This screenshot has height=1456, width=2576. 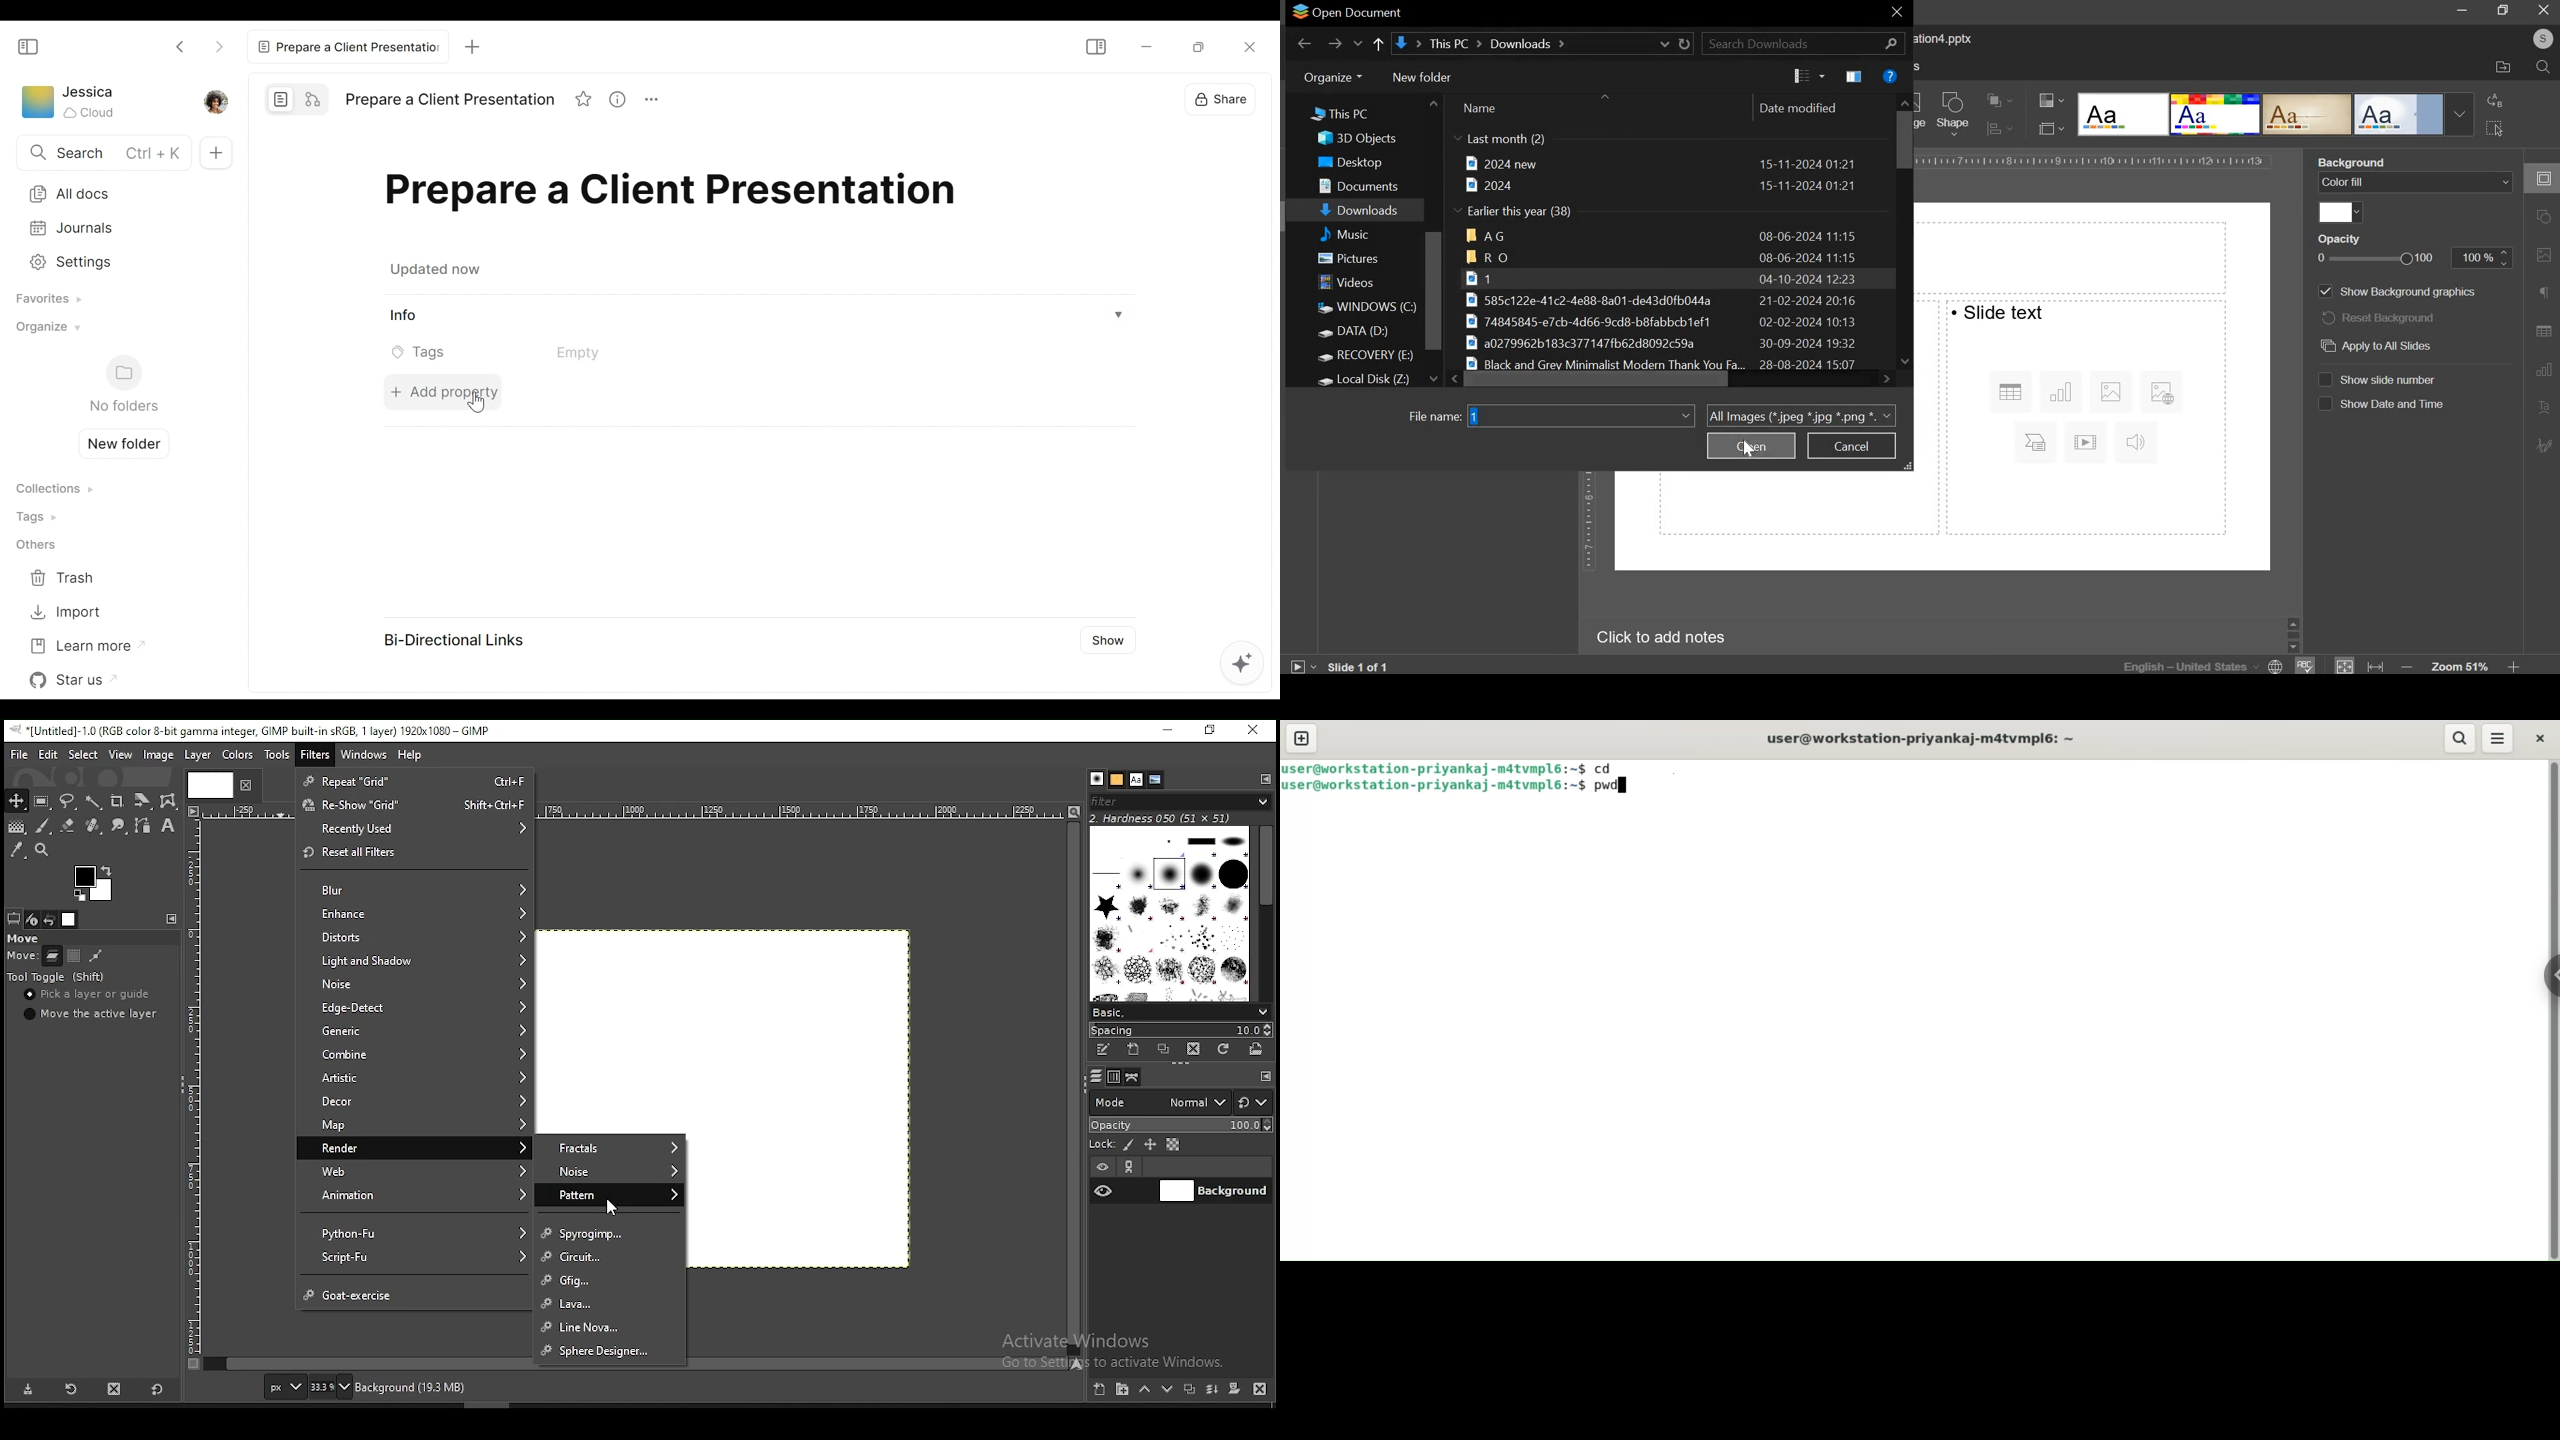 What do you see at coordinates (219, 44) in the screenshot?
I see `Click to go Forward` at bounding box center [219, 44].